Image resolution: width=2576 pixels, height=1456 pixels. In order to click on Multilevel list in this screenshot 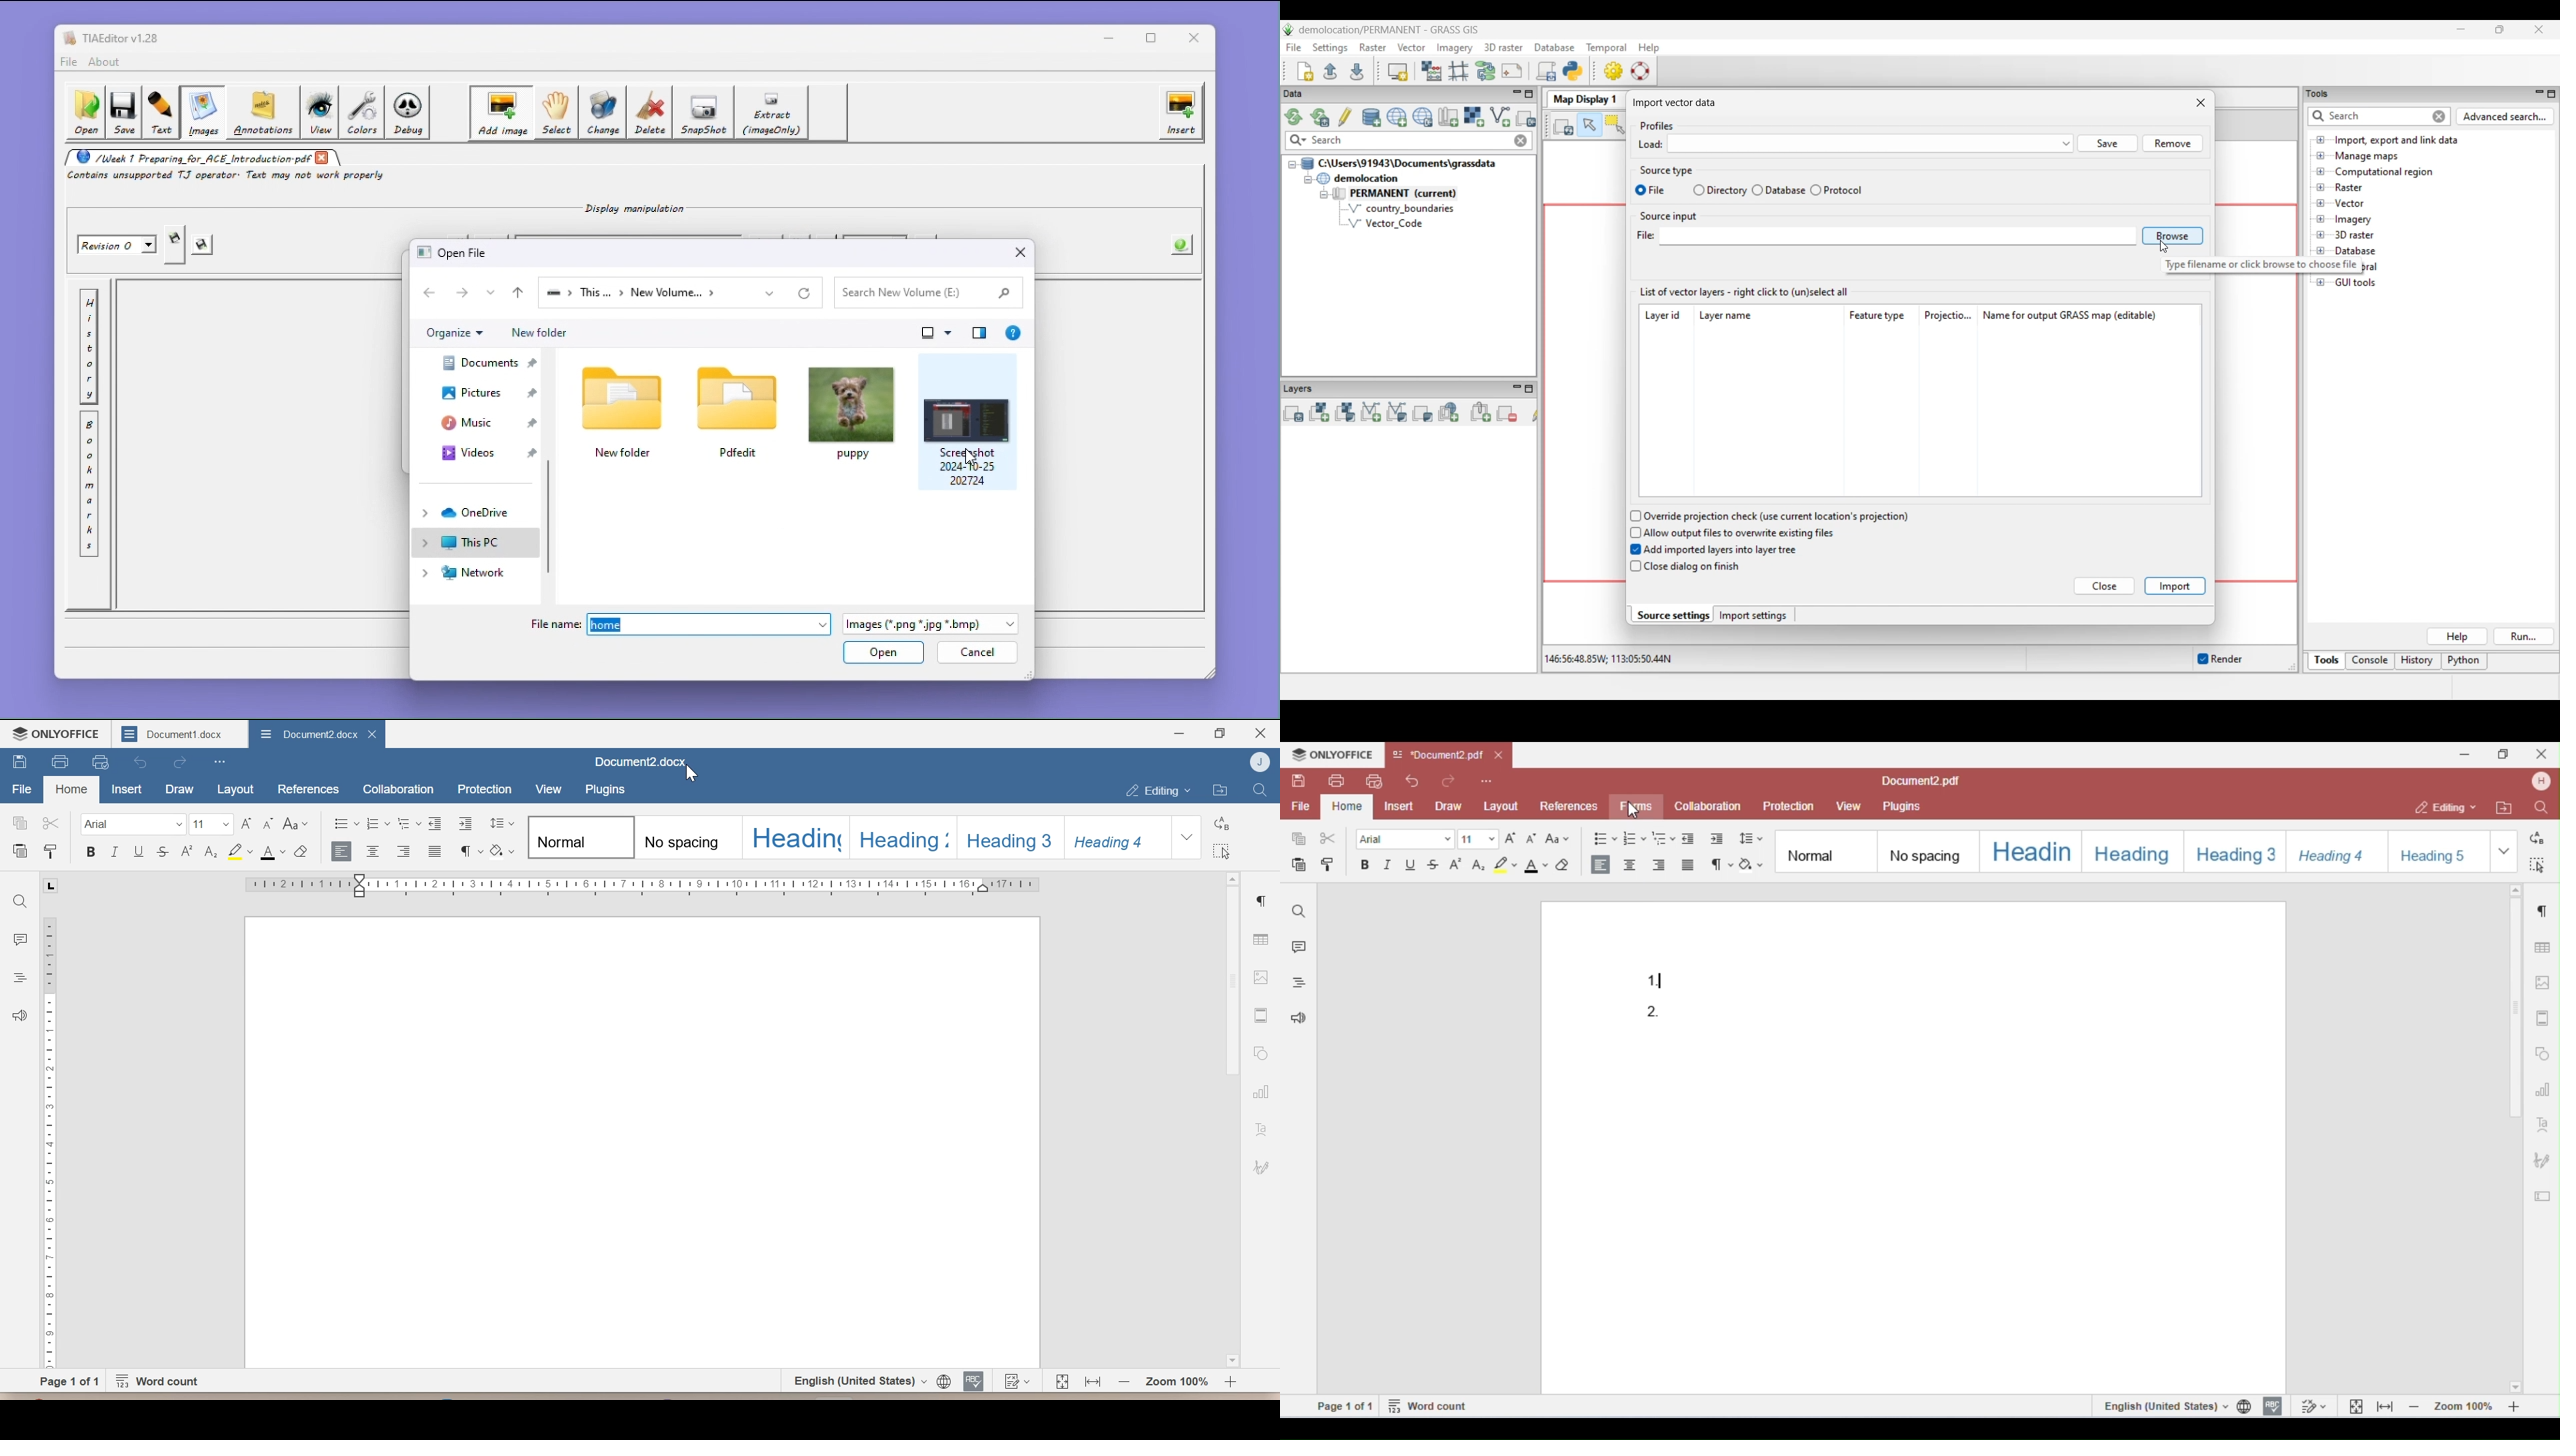, I will do `click(410, 825)`.